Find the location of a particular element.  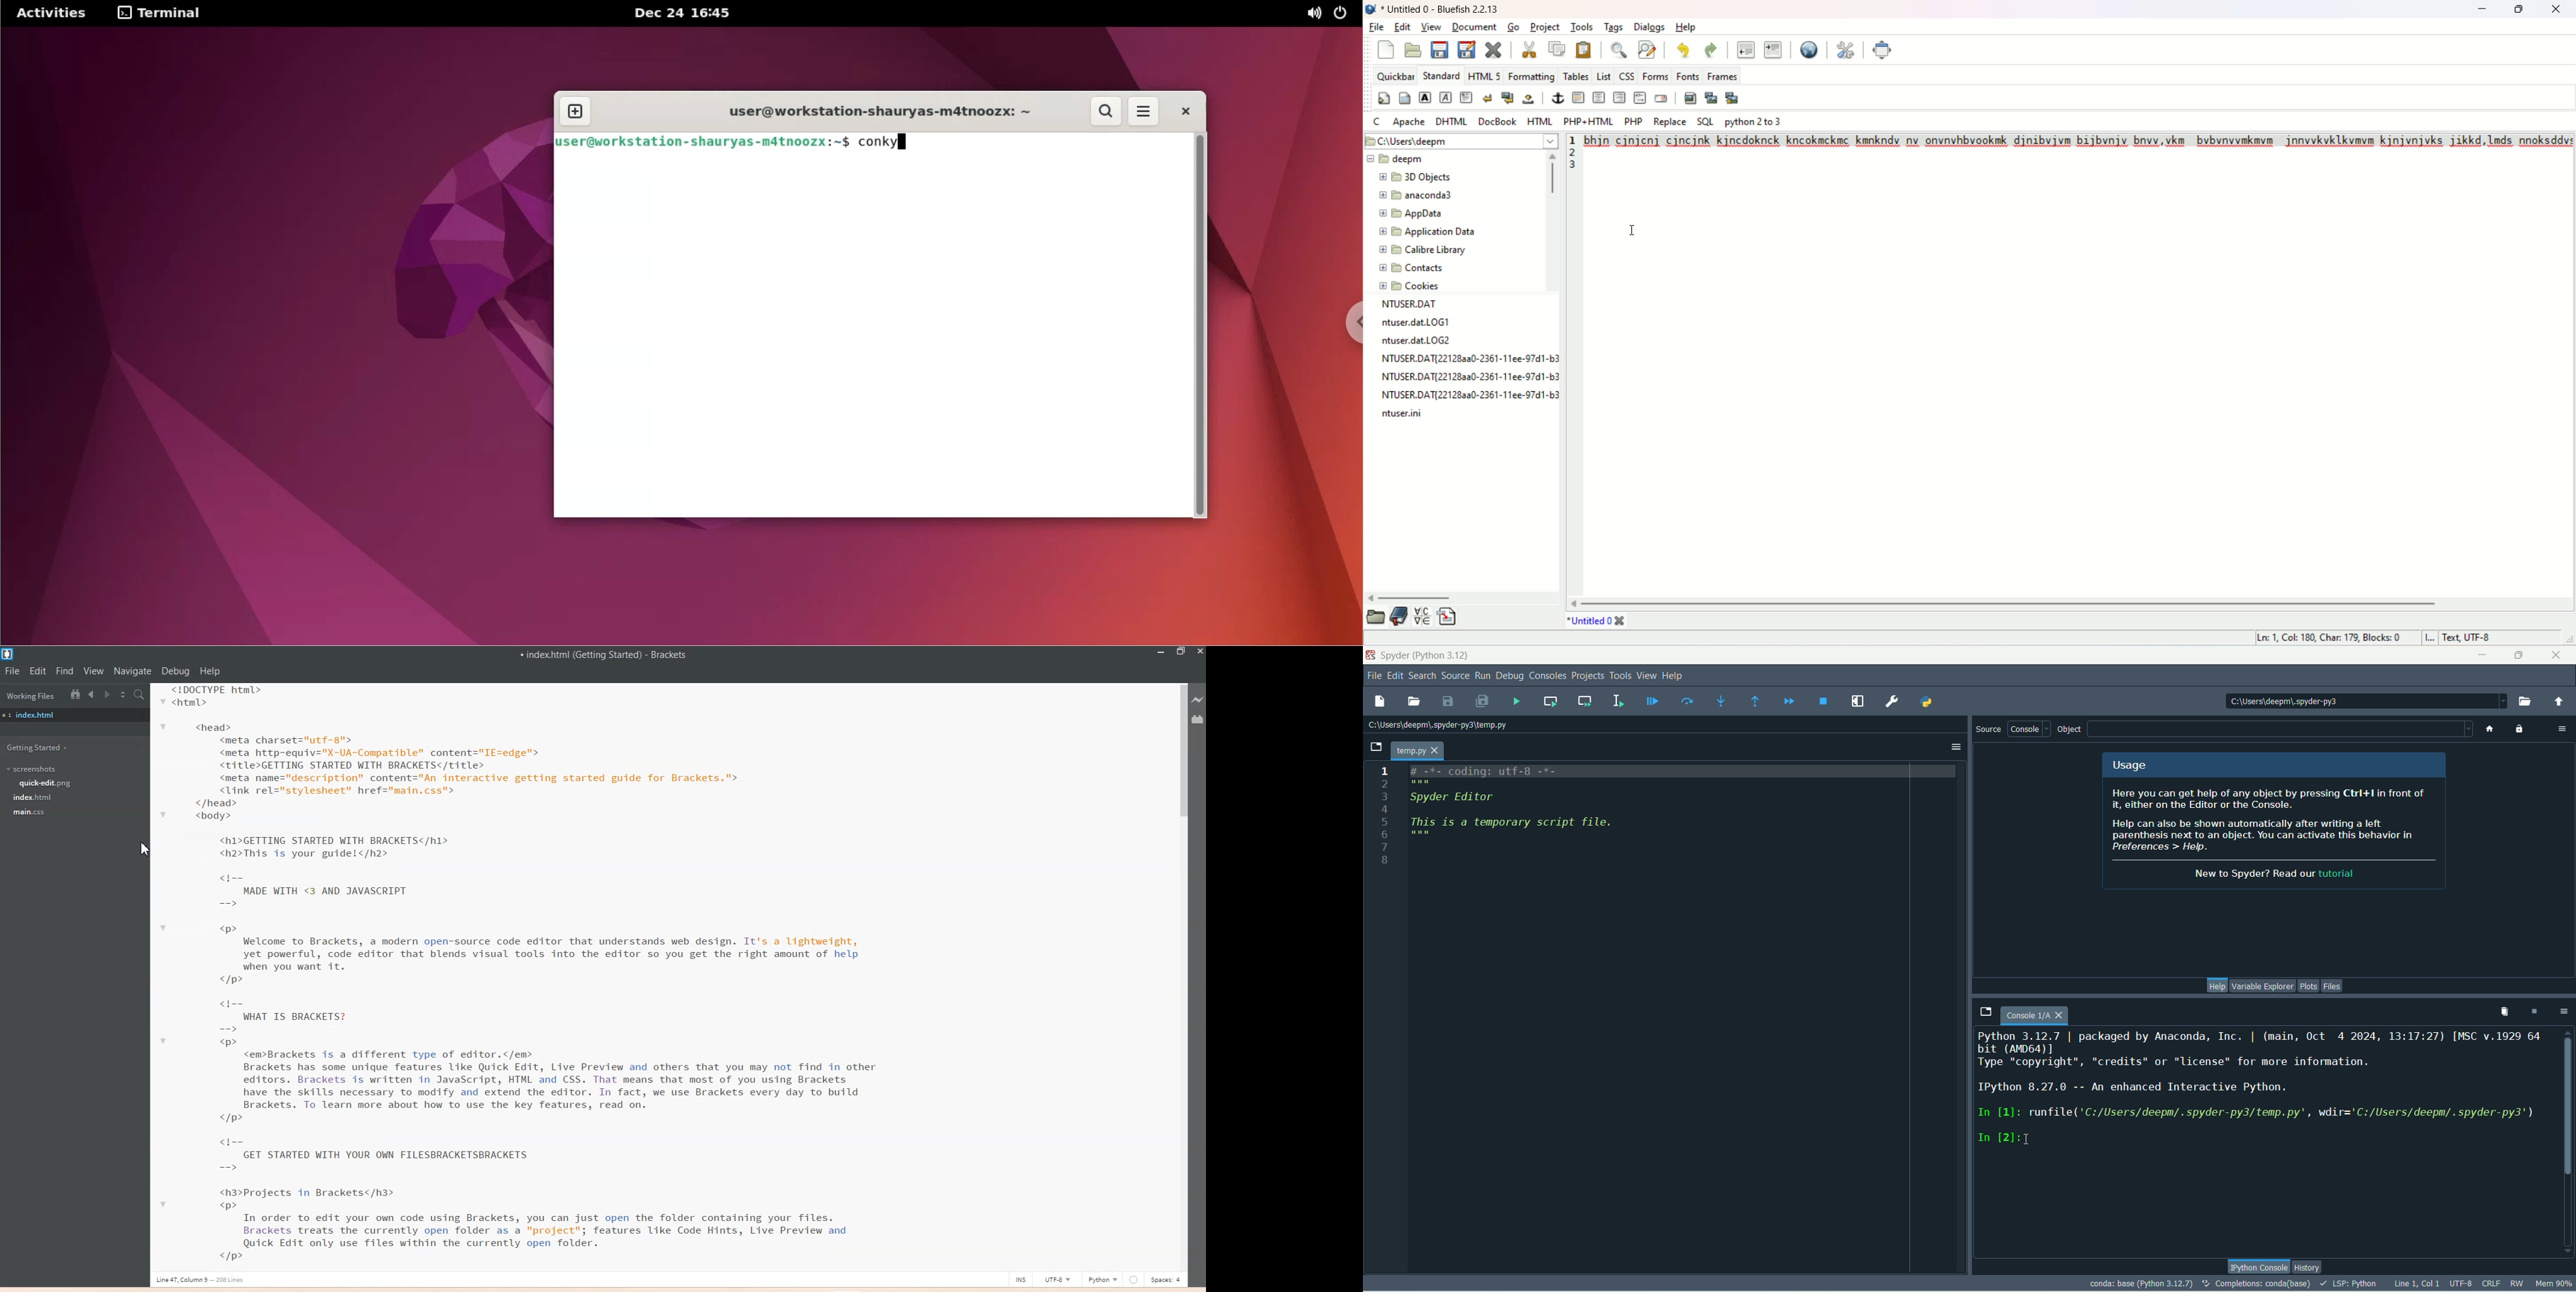

run until current function returns is located at coordinates (1755, 702).